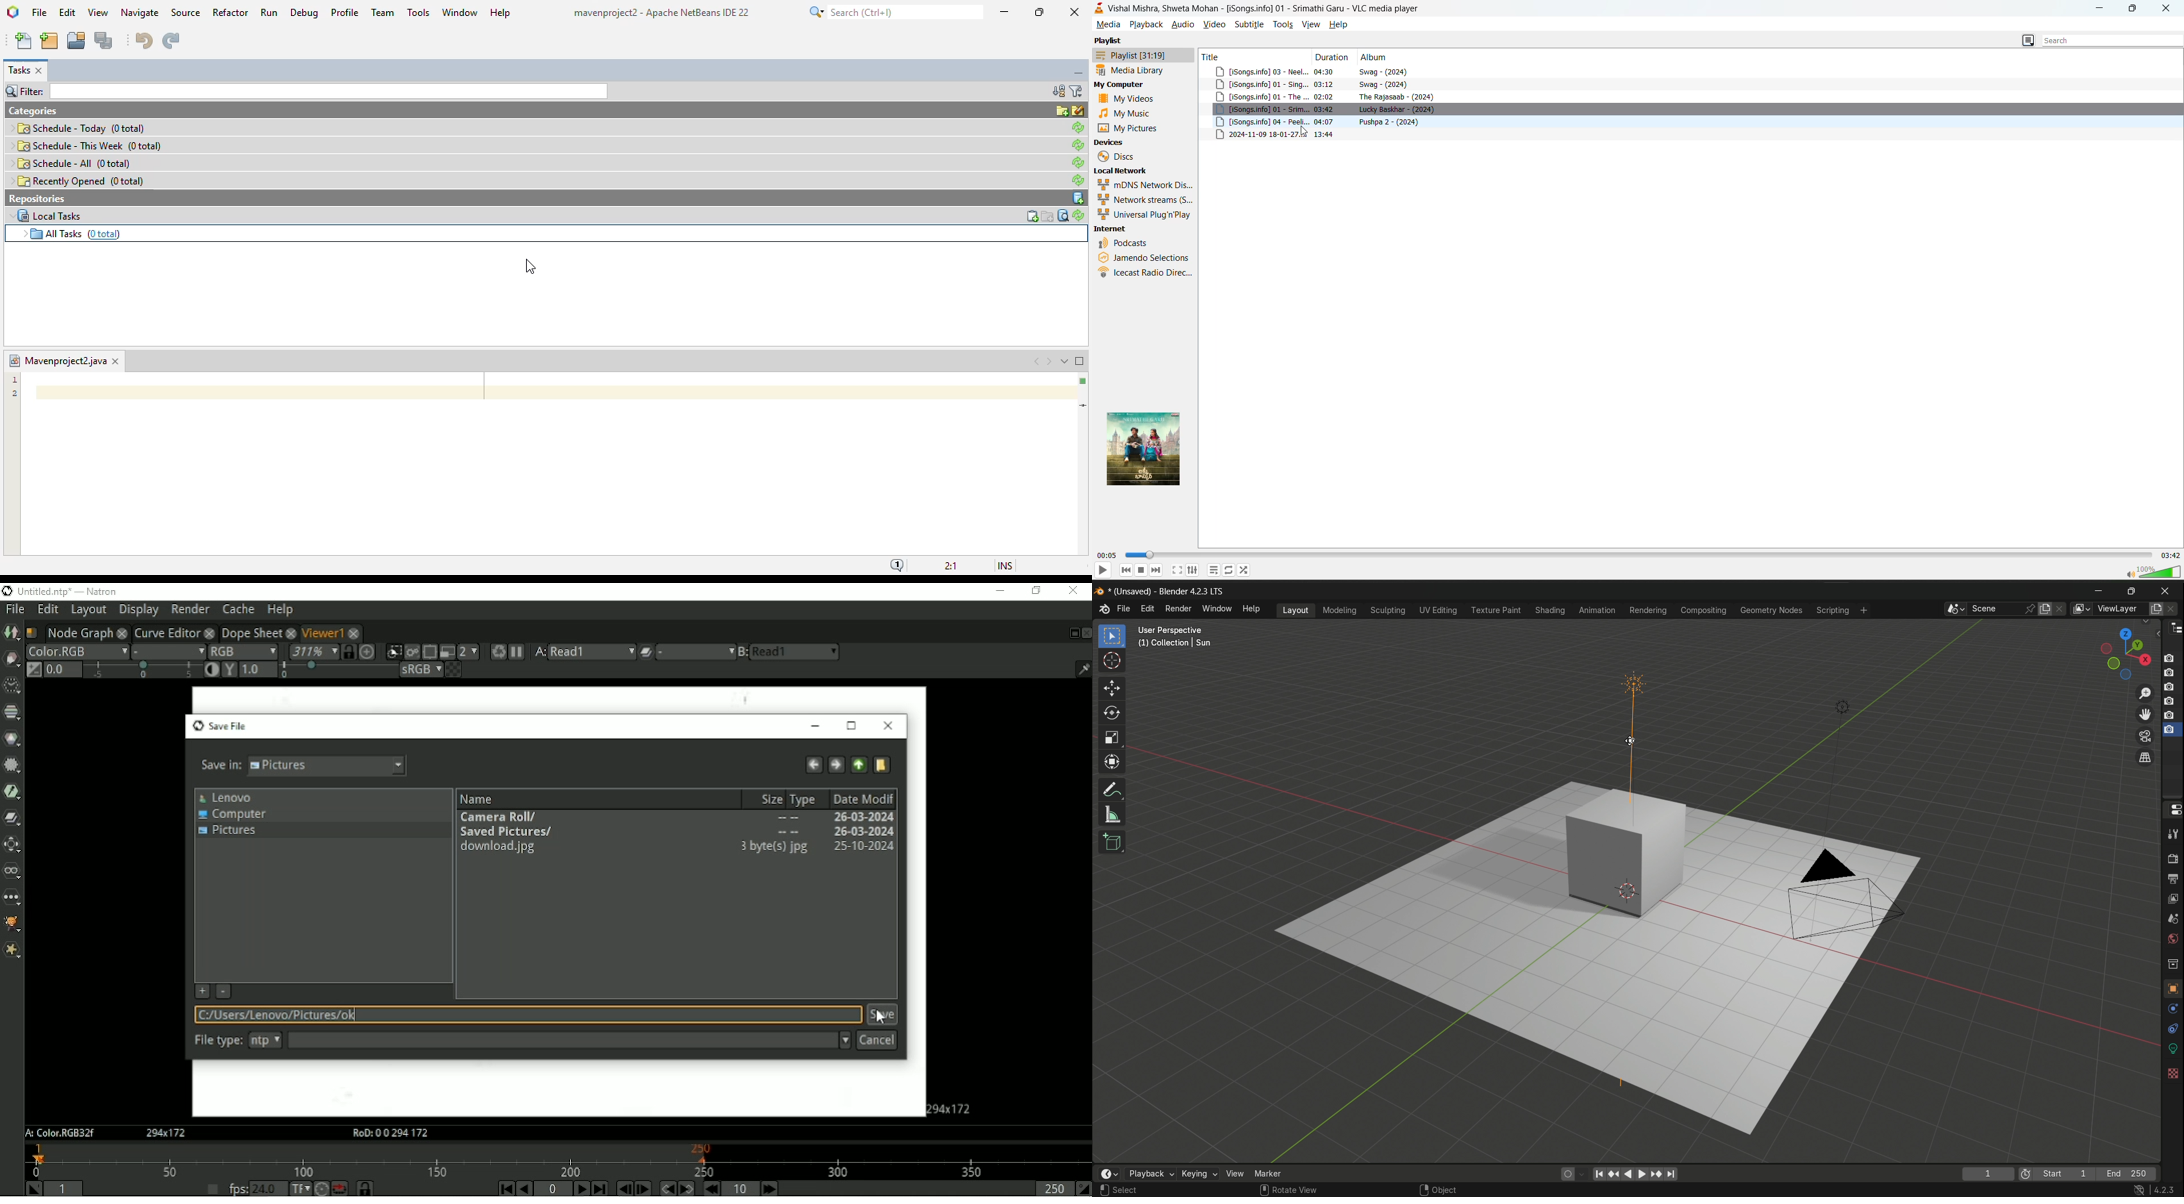 The width and height of the screenshot is (2184, 1204). What do you see at coordinates (2173, 963) in the screenshot?
I see `collections` at bounding box center [2173, 963].